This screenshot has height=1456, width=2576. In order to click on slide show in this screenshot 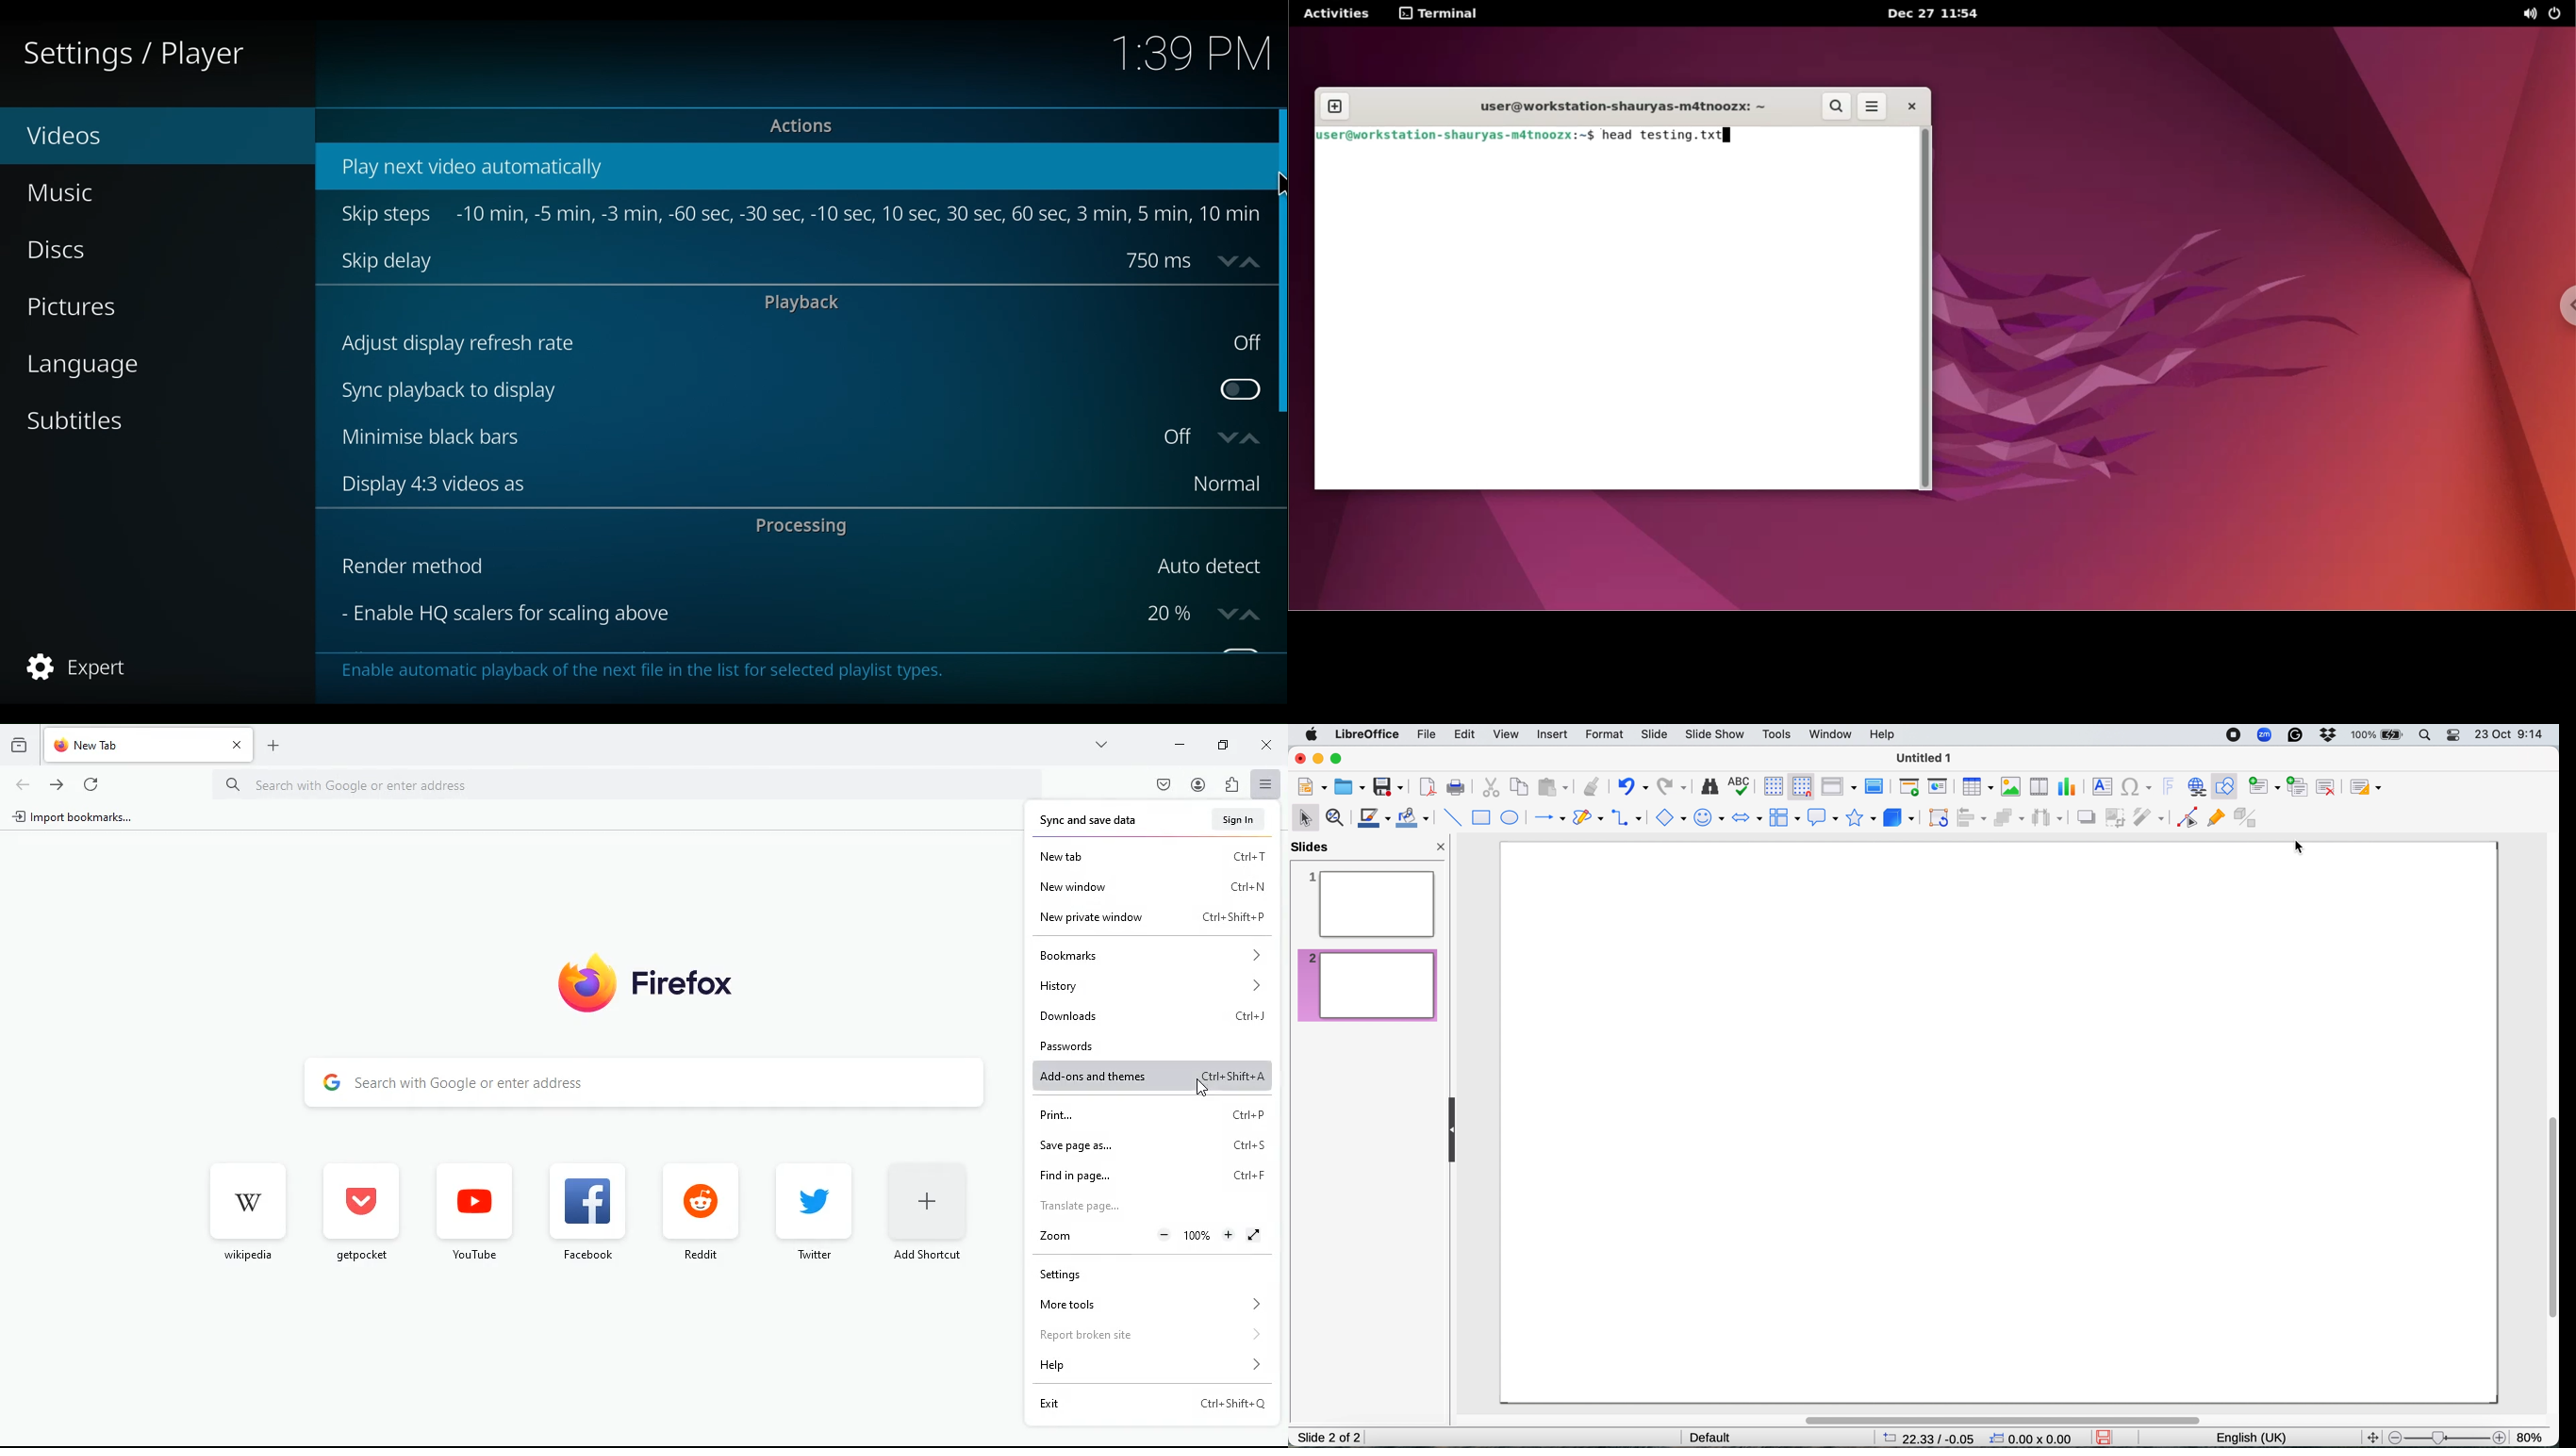, I will do `click(1717, 735)`.